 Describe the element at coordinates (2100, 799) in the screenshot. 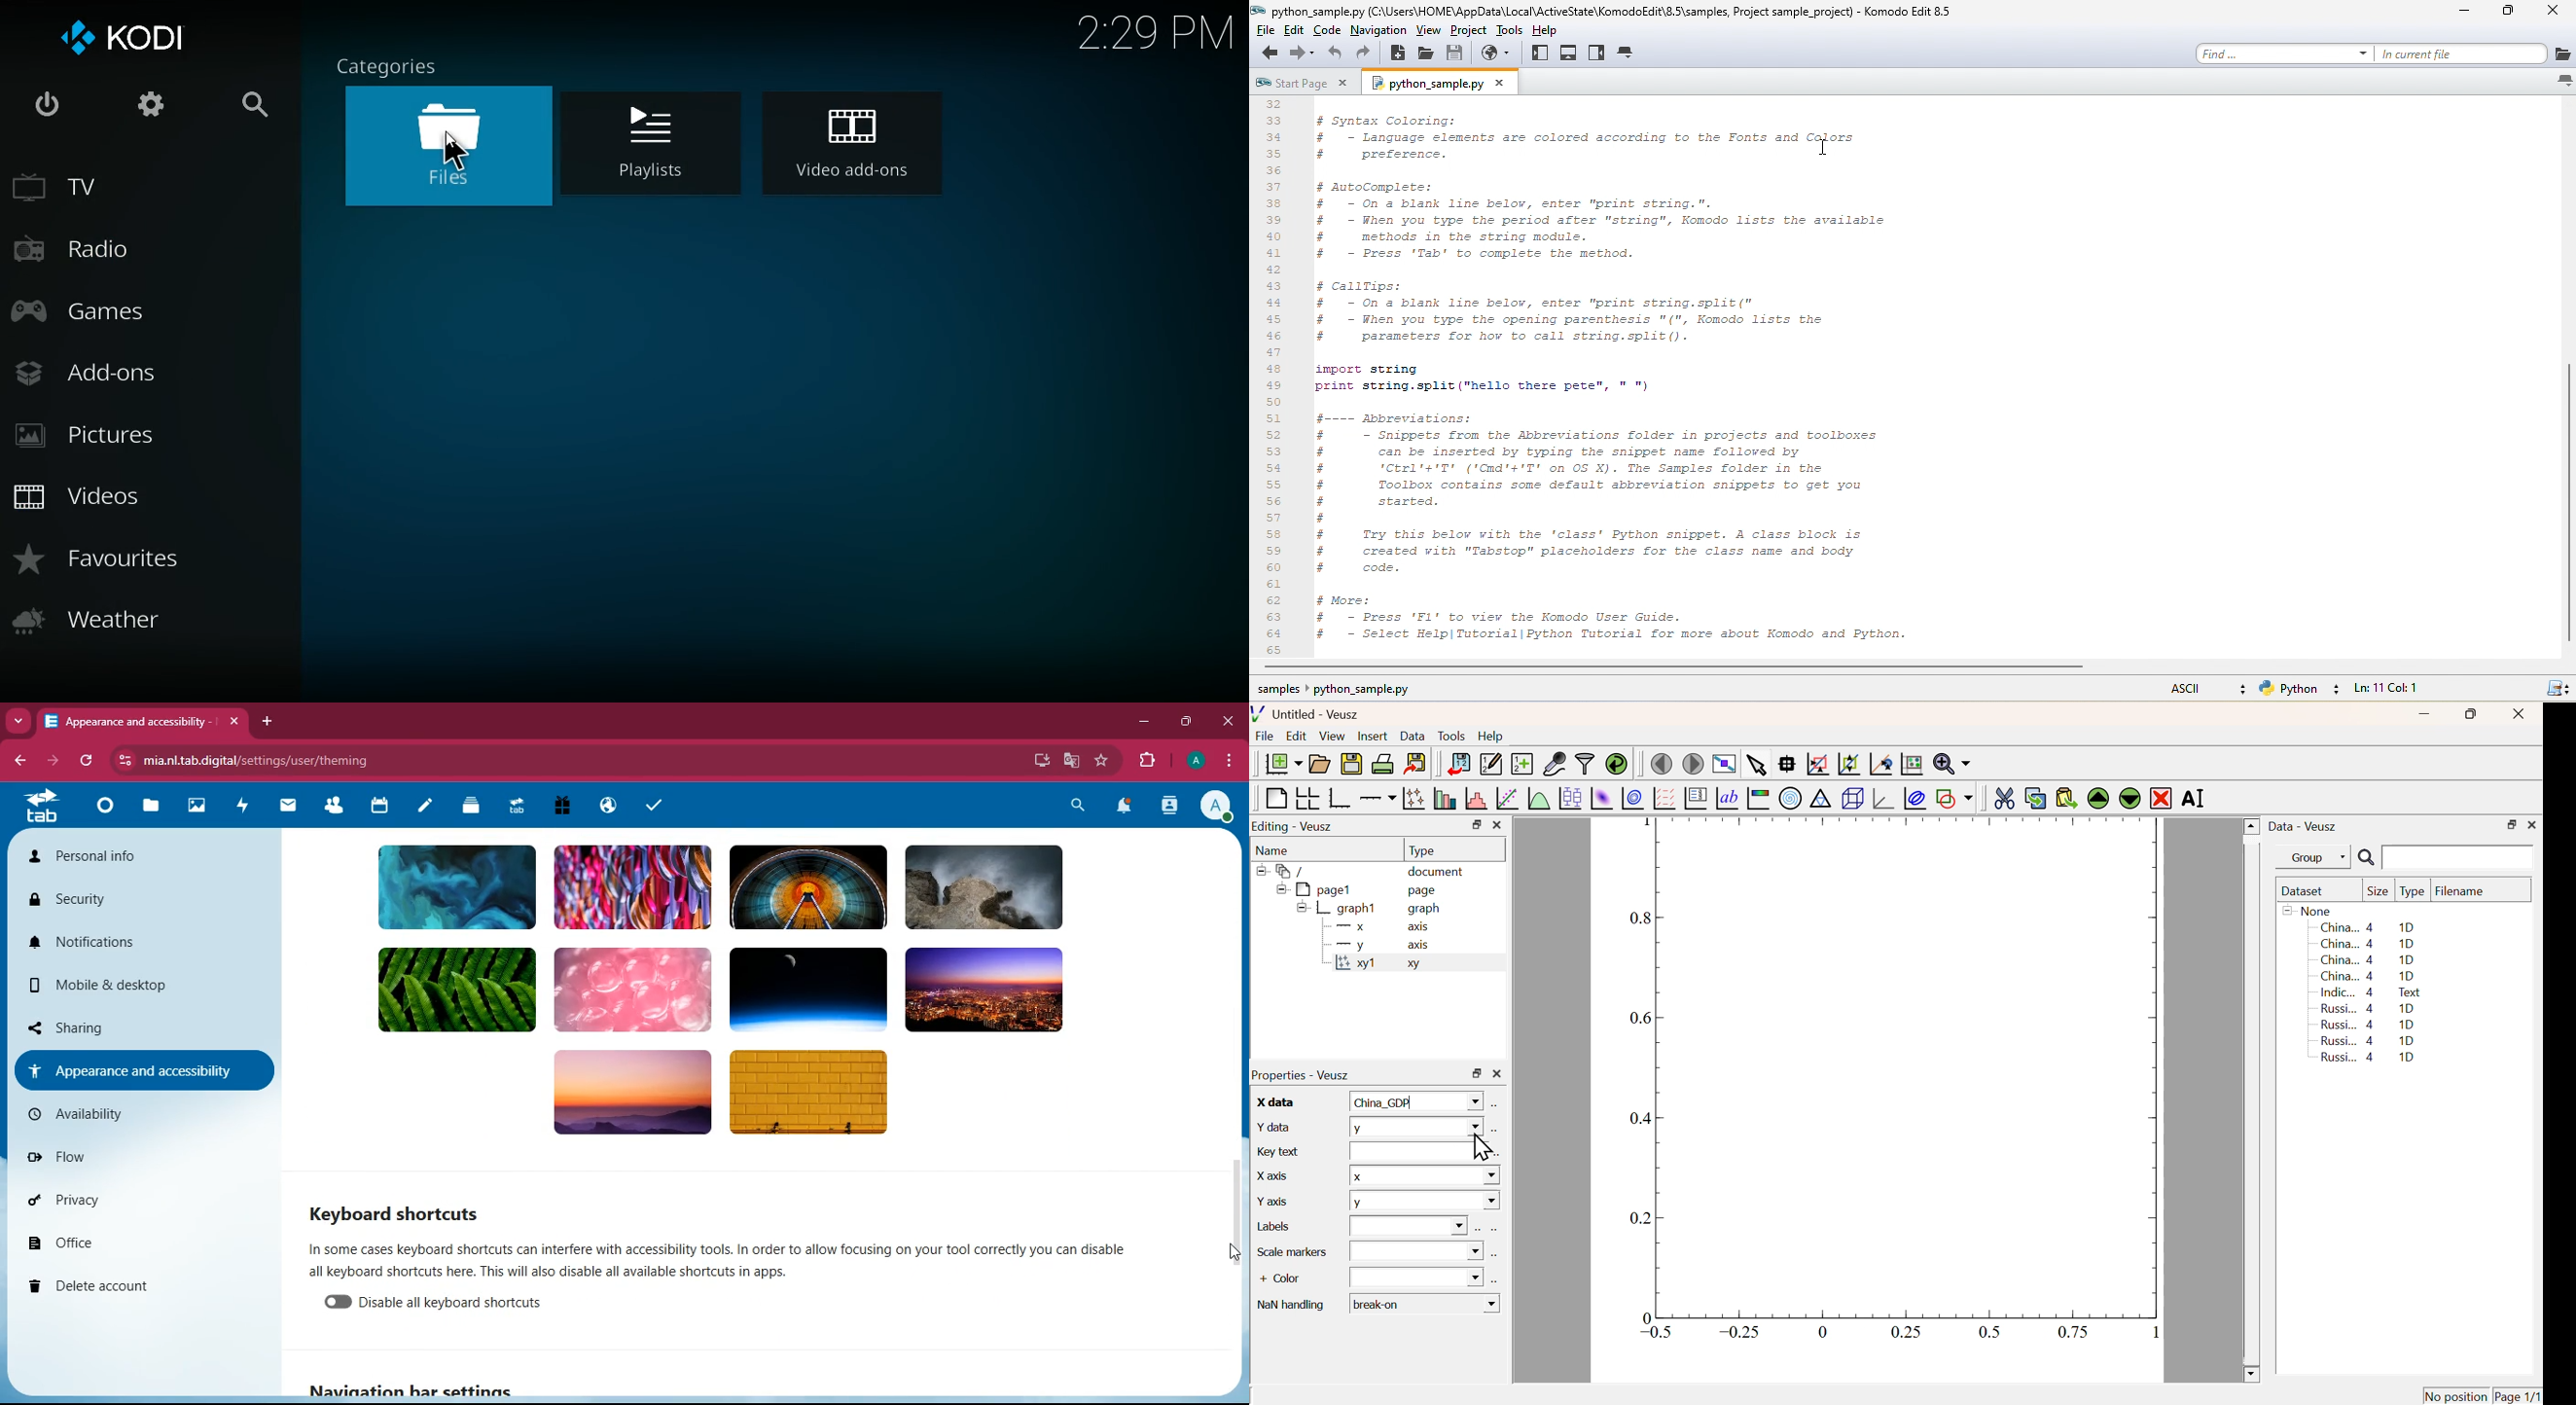

I see `Move Up` at that location.